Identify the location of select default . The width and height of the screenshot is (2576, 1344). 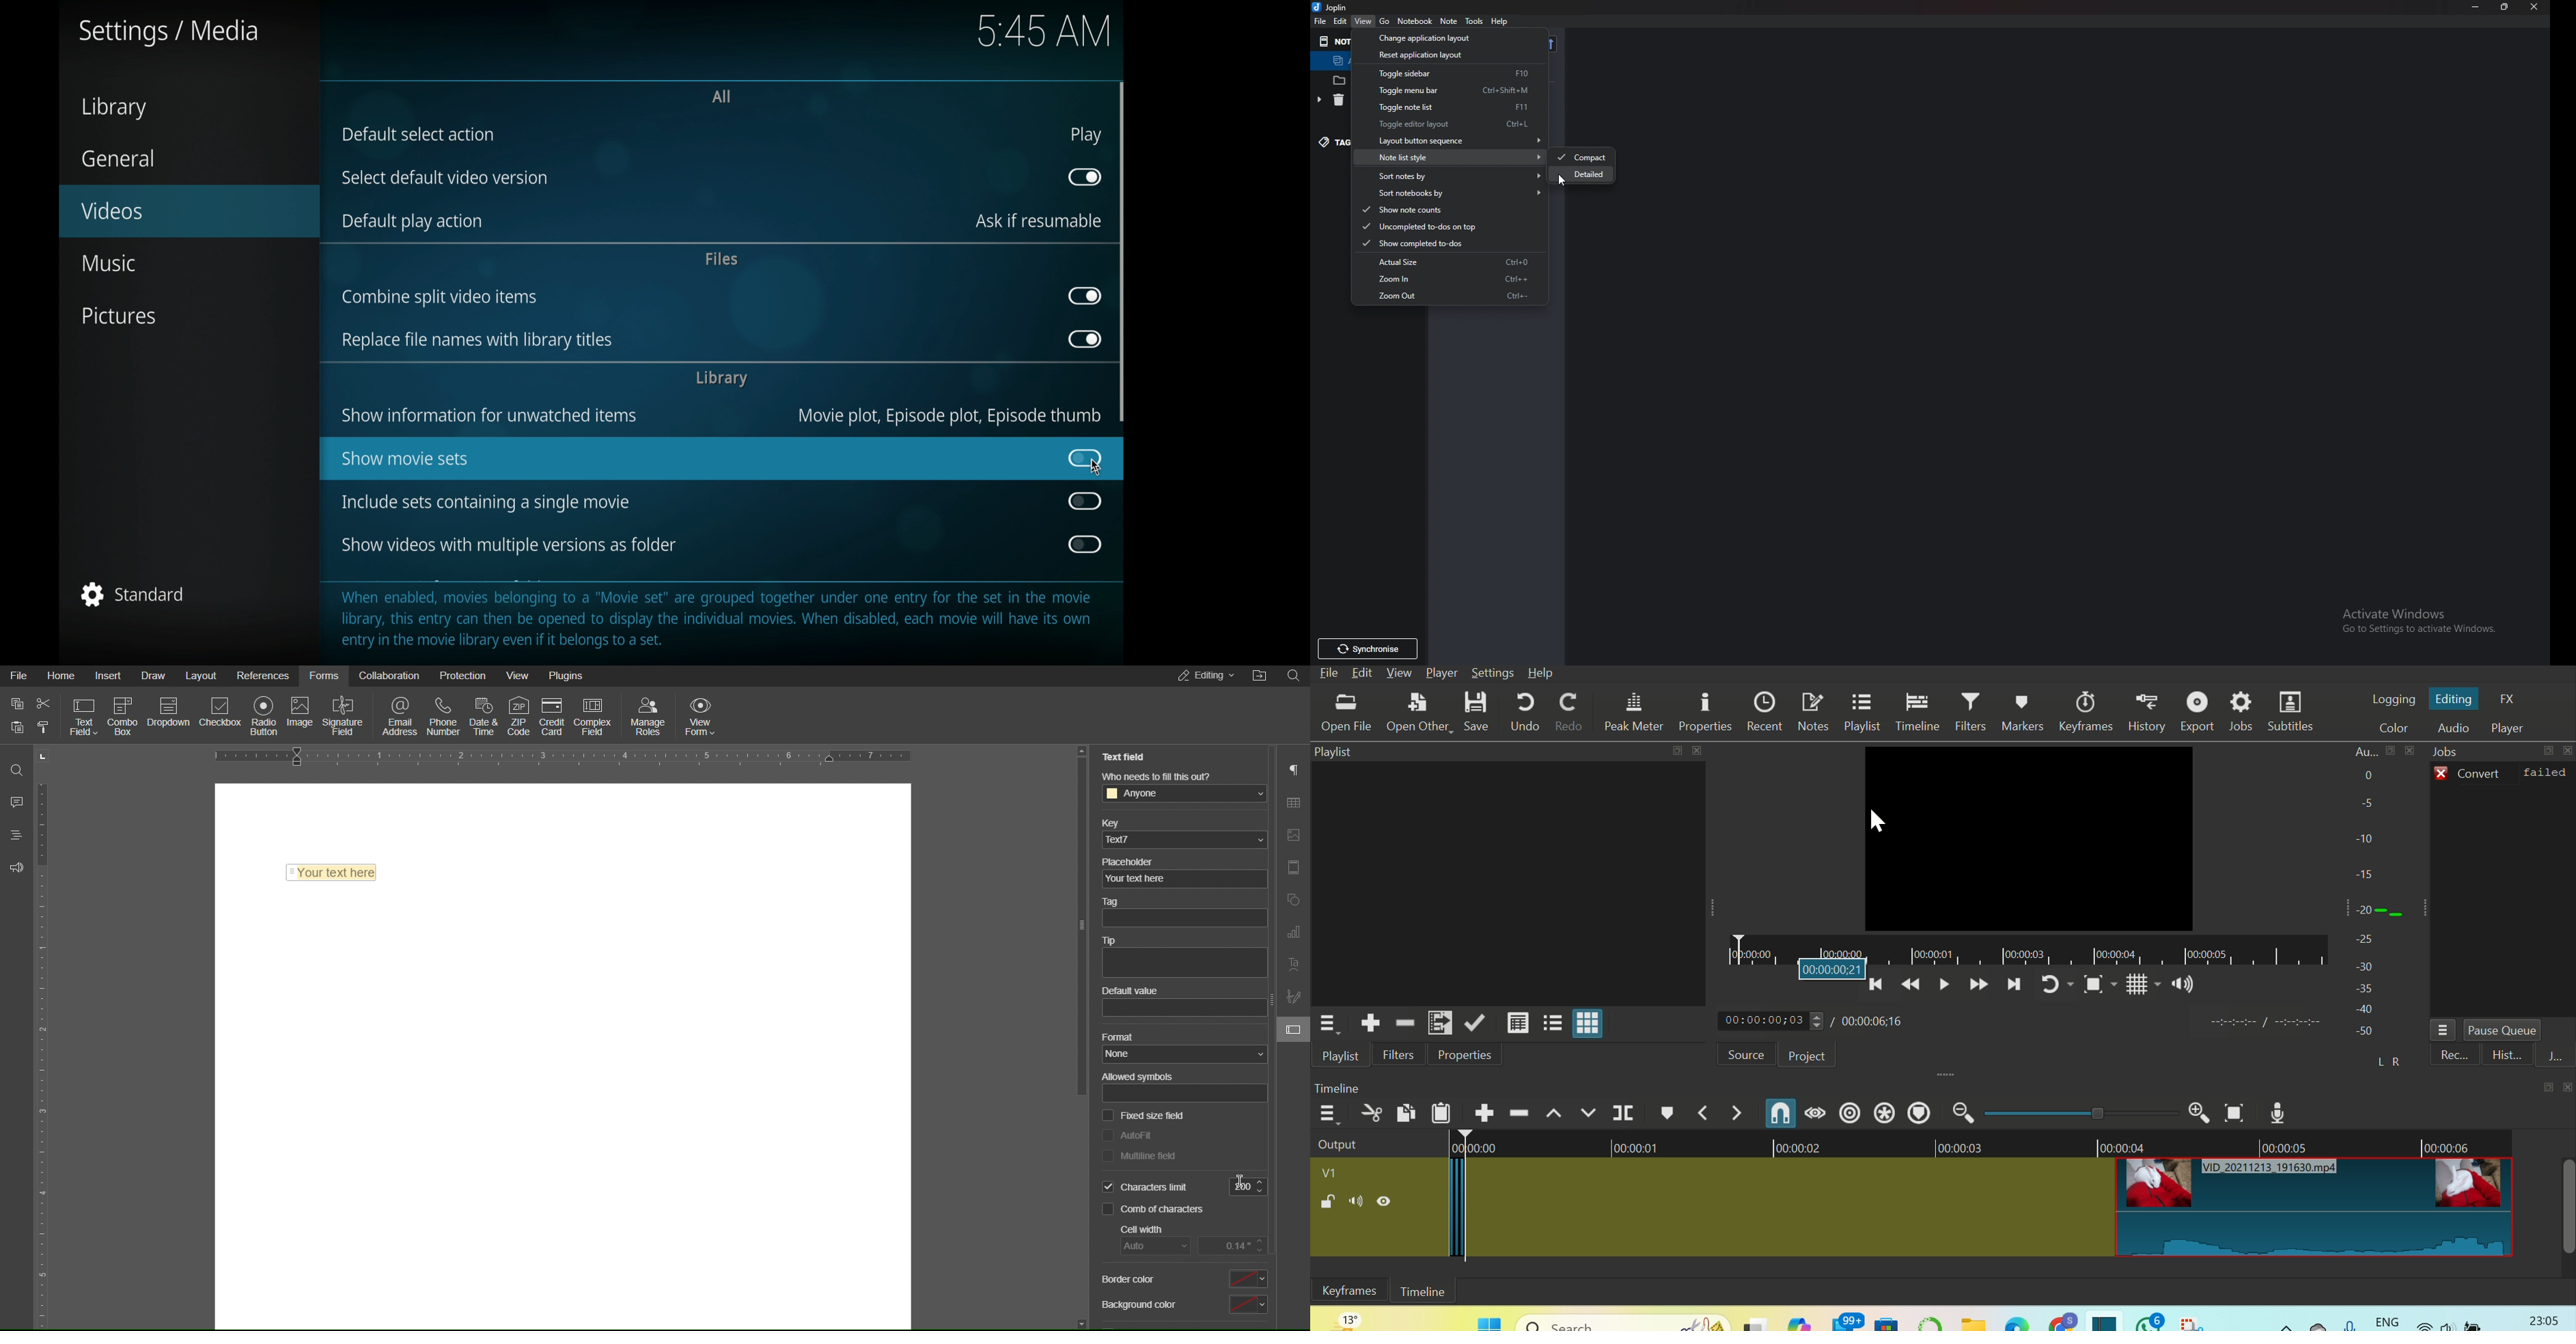
(445, 178).